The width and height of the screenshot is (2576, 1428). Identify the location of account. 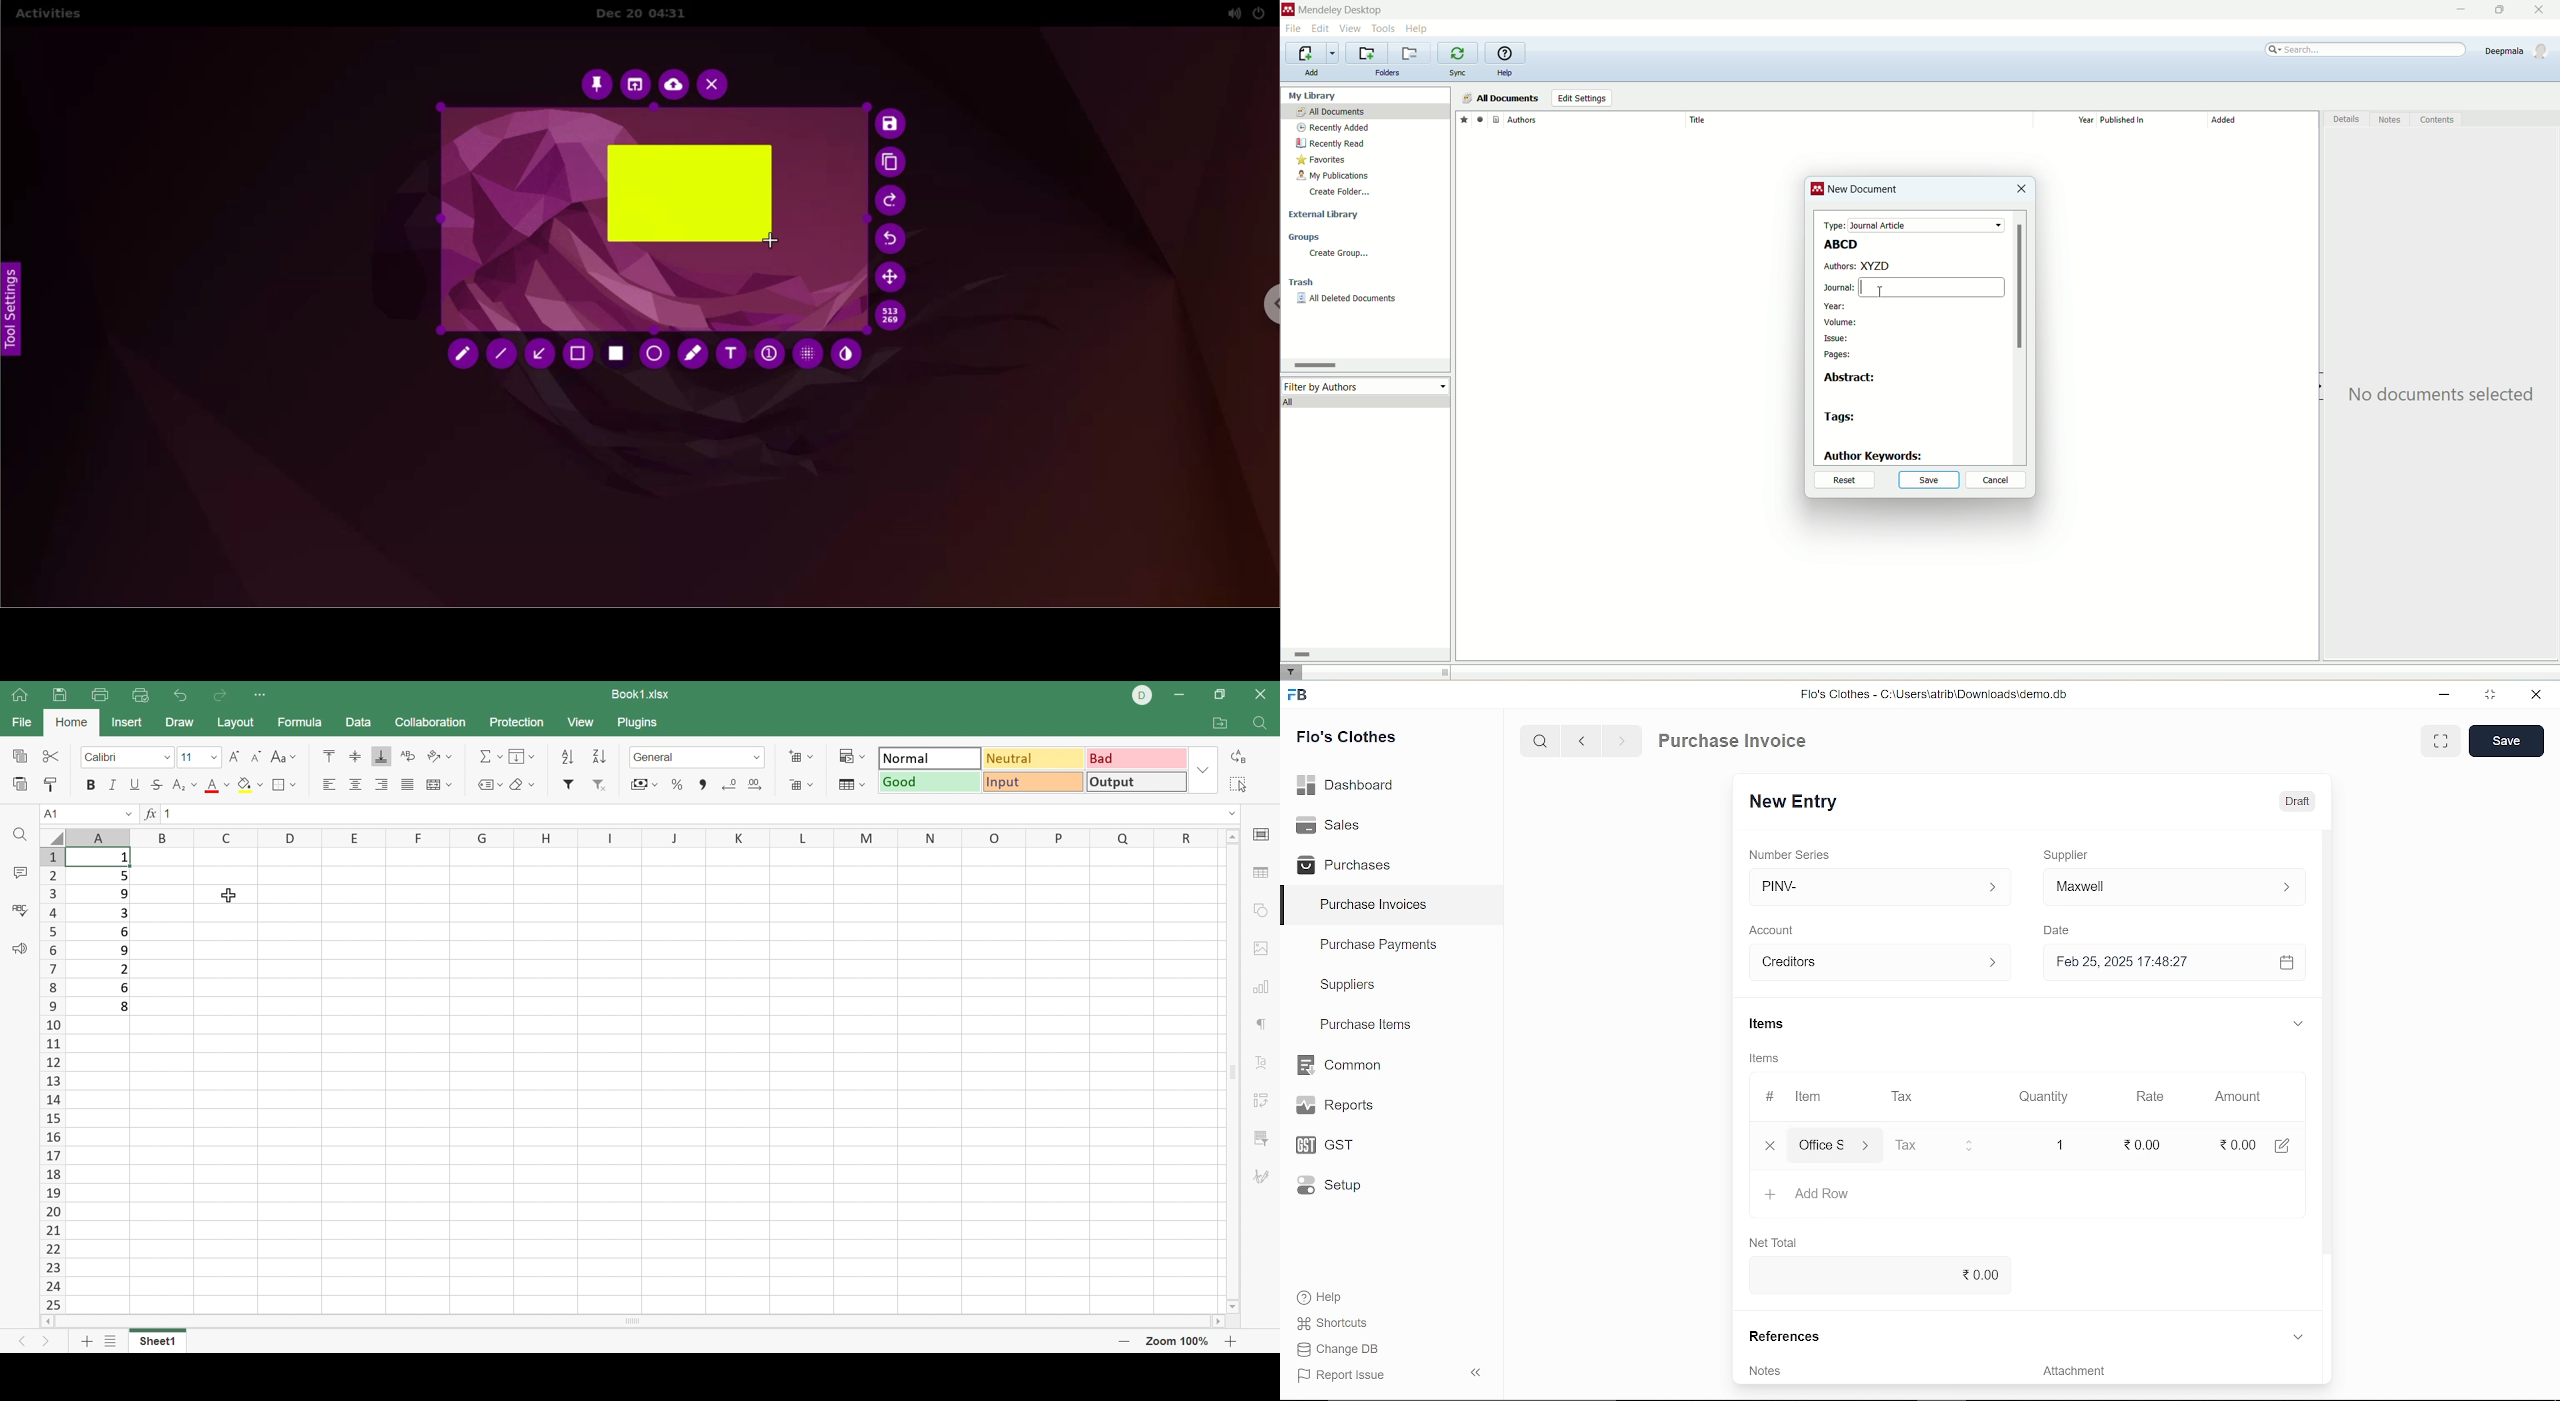
(2519, 51).